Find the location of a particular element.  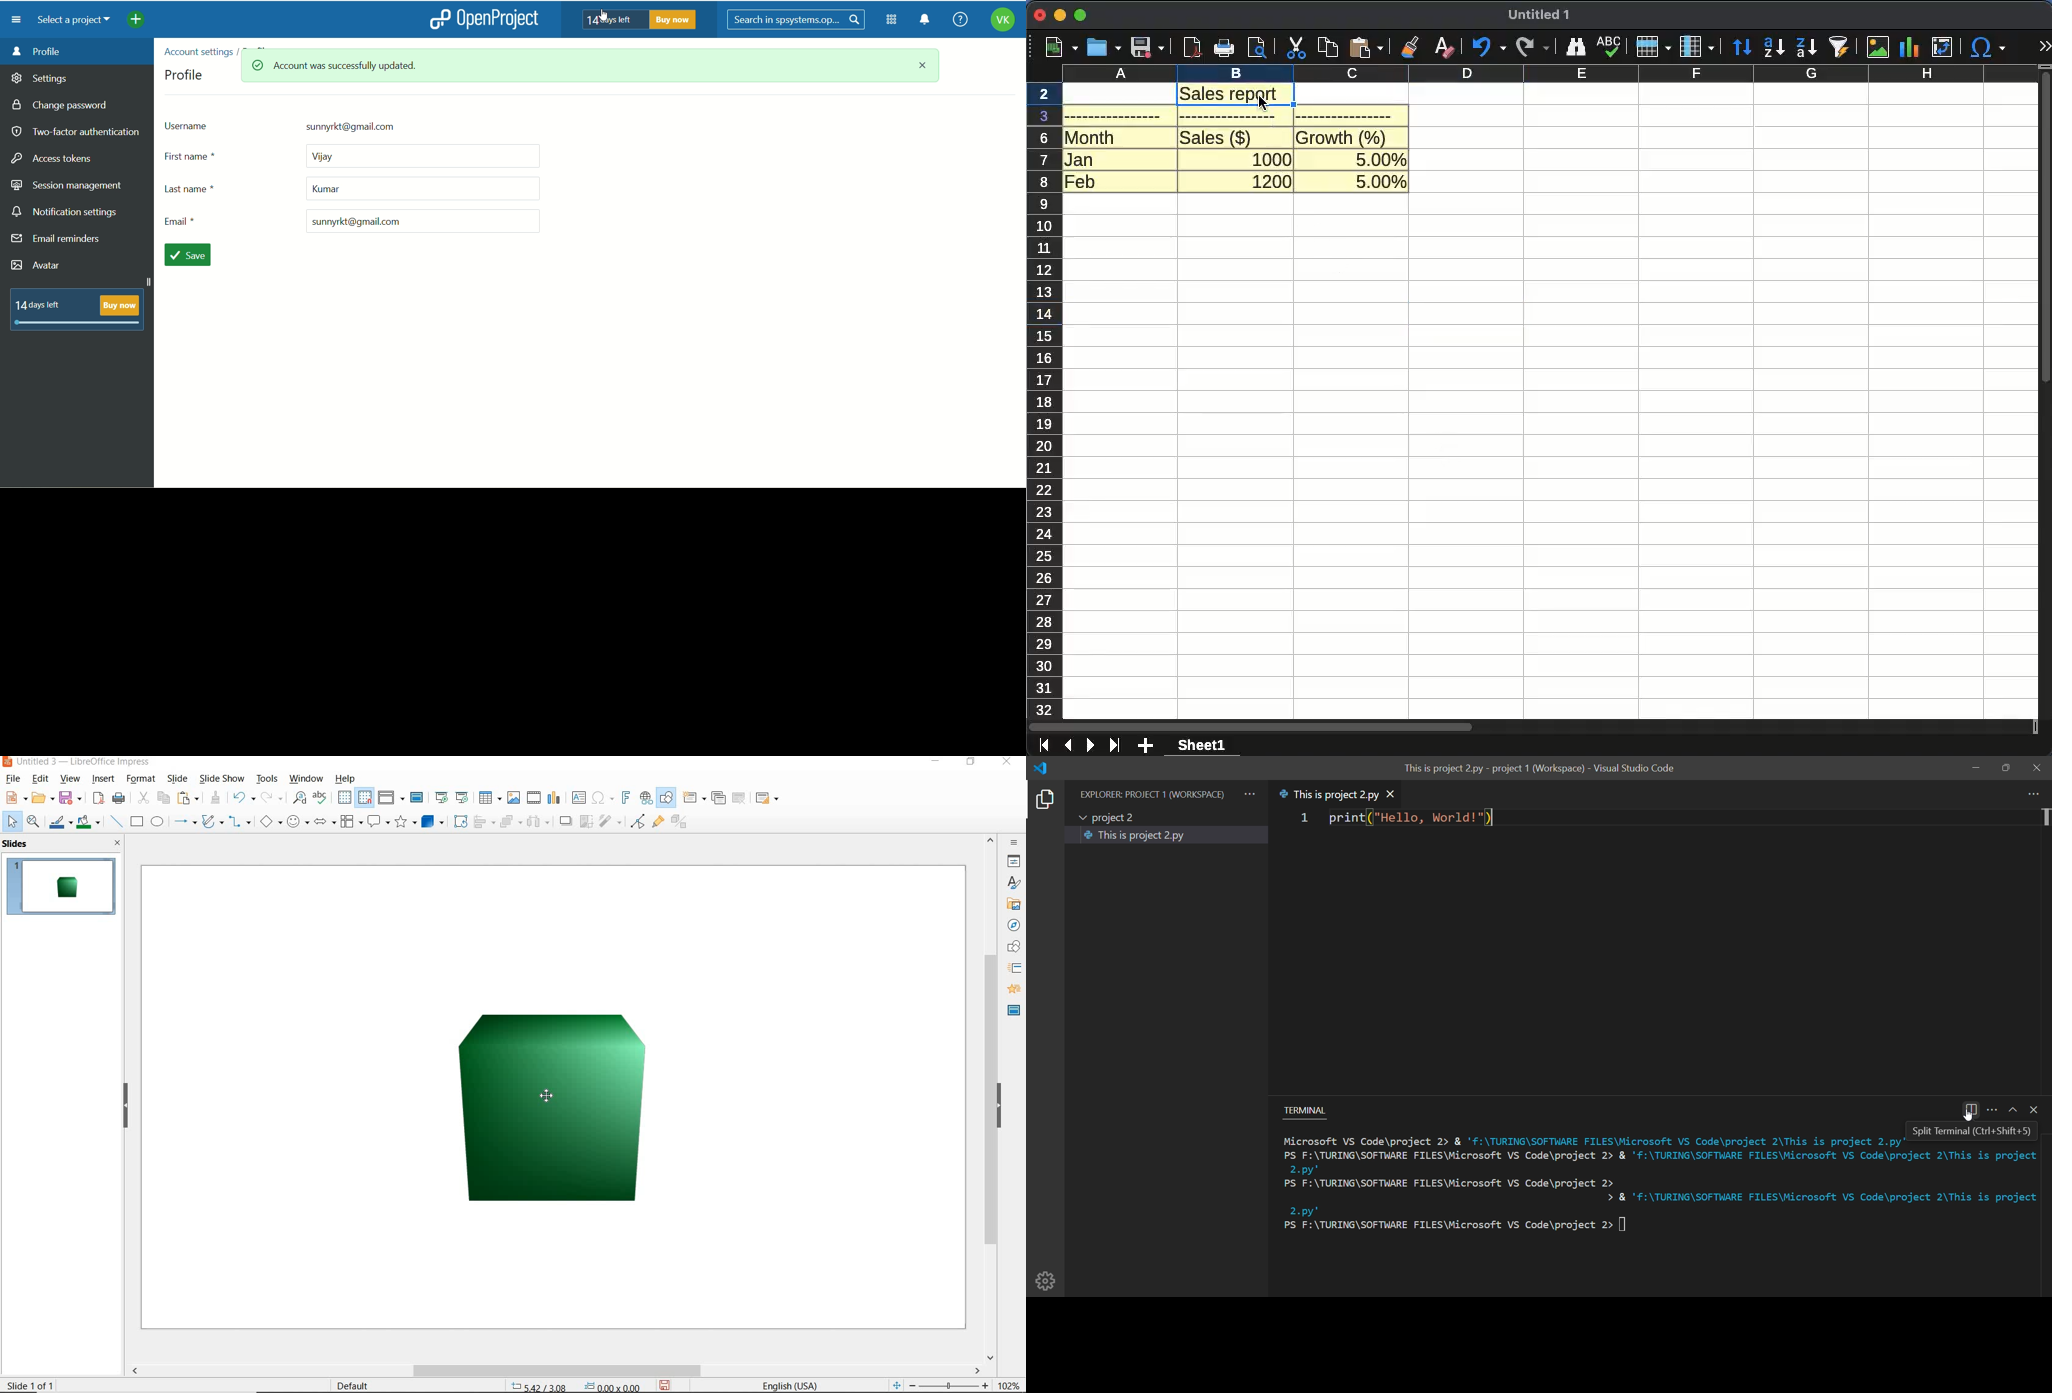

profile is located at coordinates (185, 74).